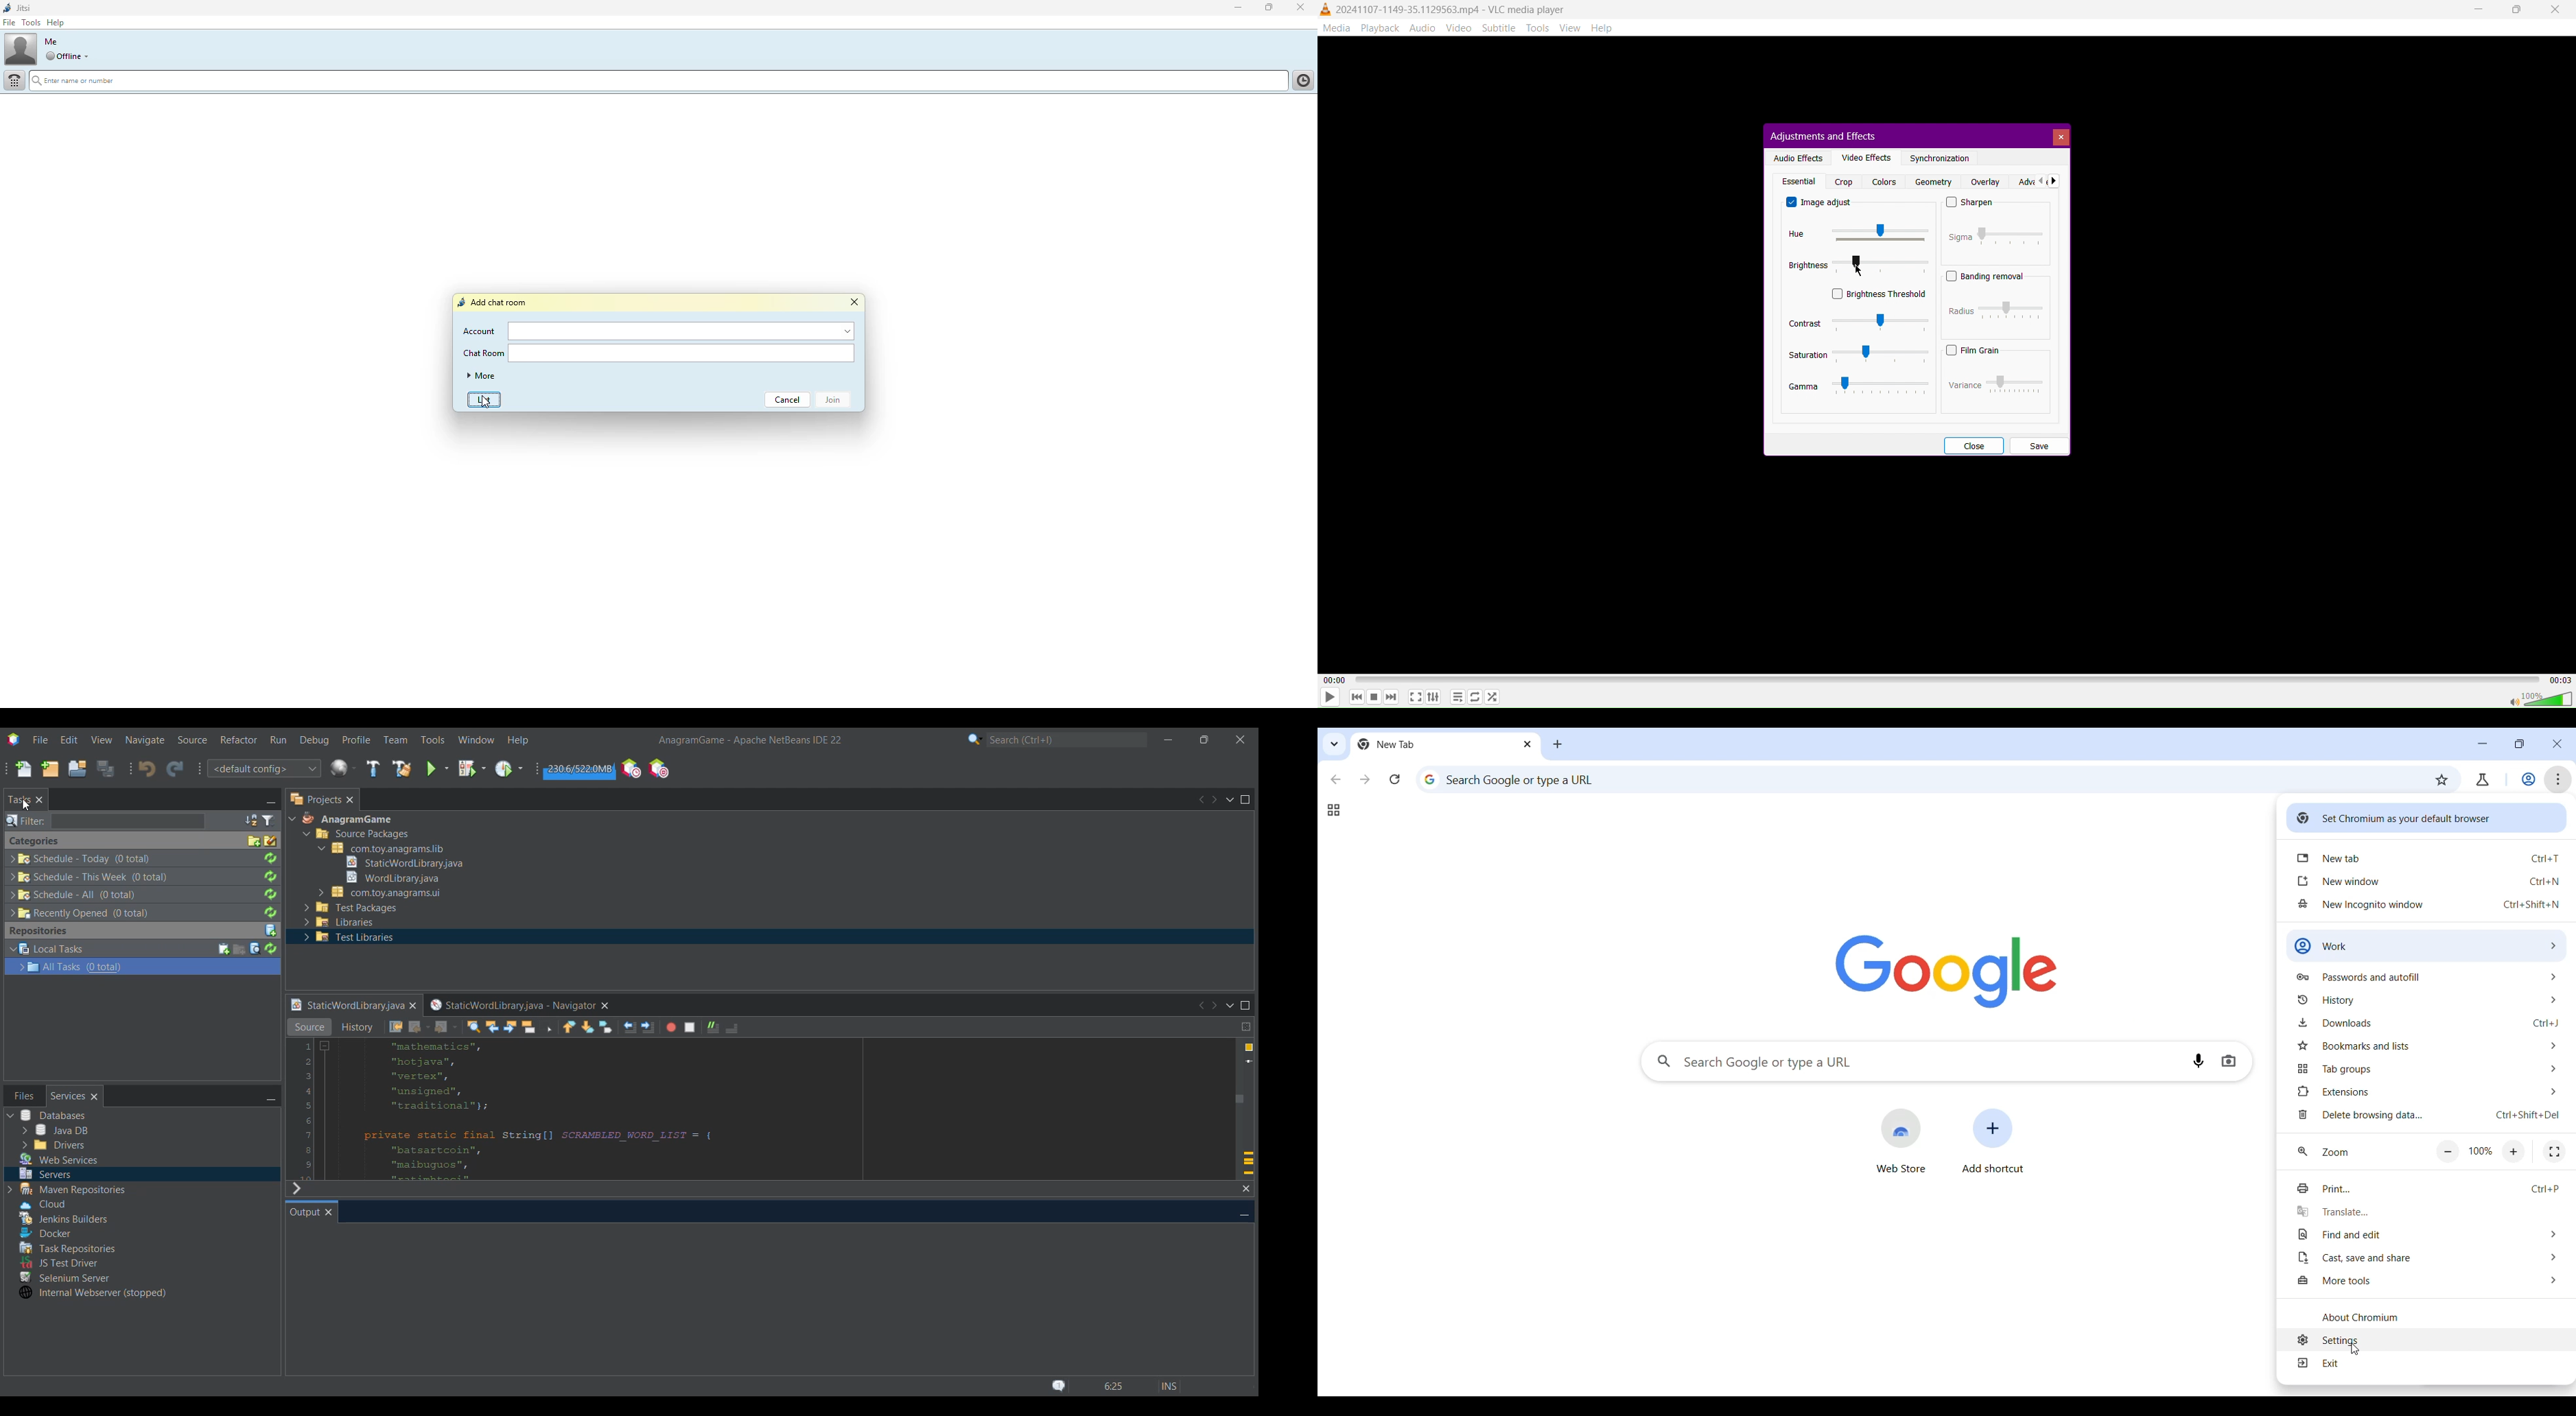 The image size is (2576, 1428). Describe the element at coordinates (1973, 350) in the screenshot. I see `Film Grain` at that location.